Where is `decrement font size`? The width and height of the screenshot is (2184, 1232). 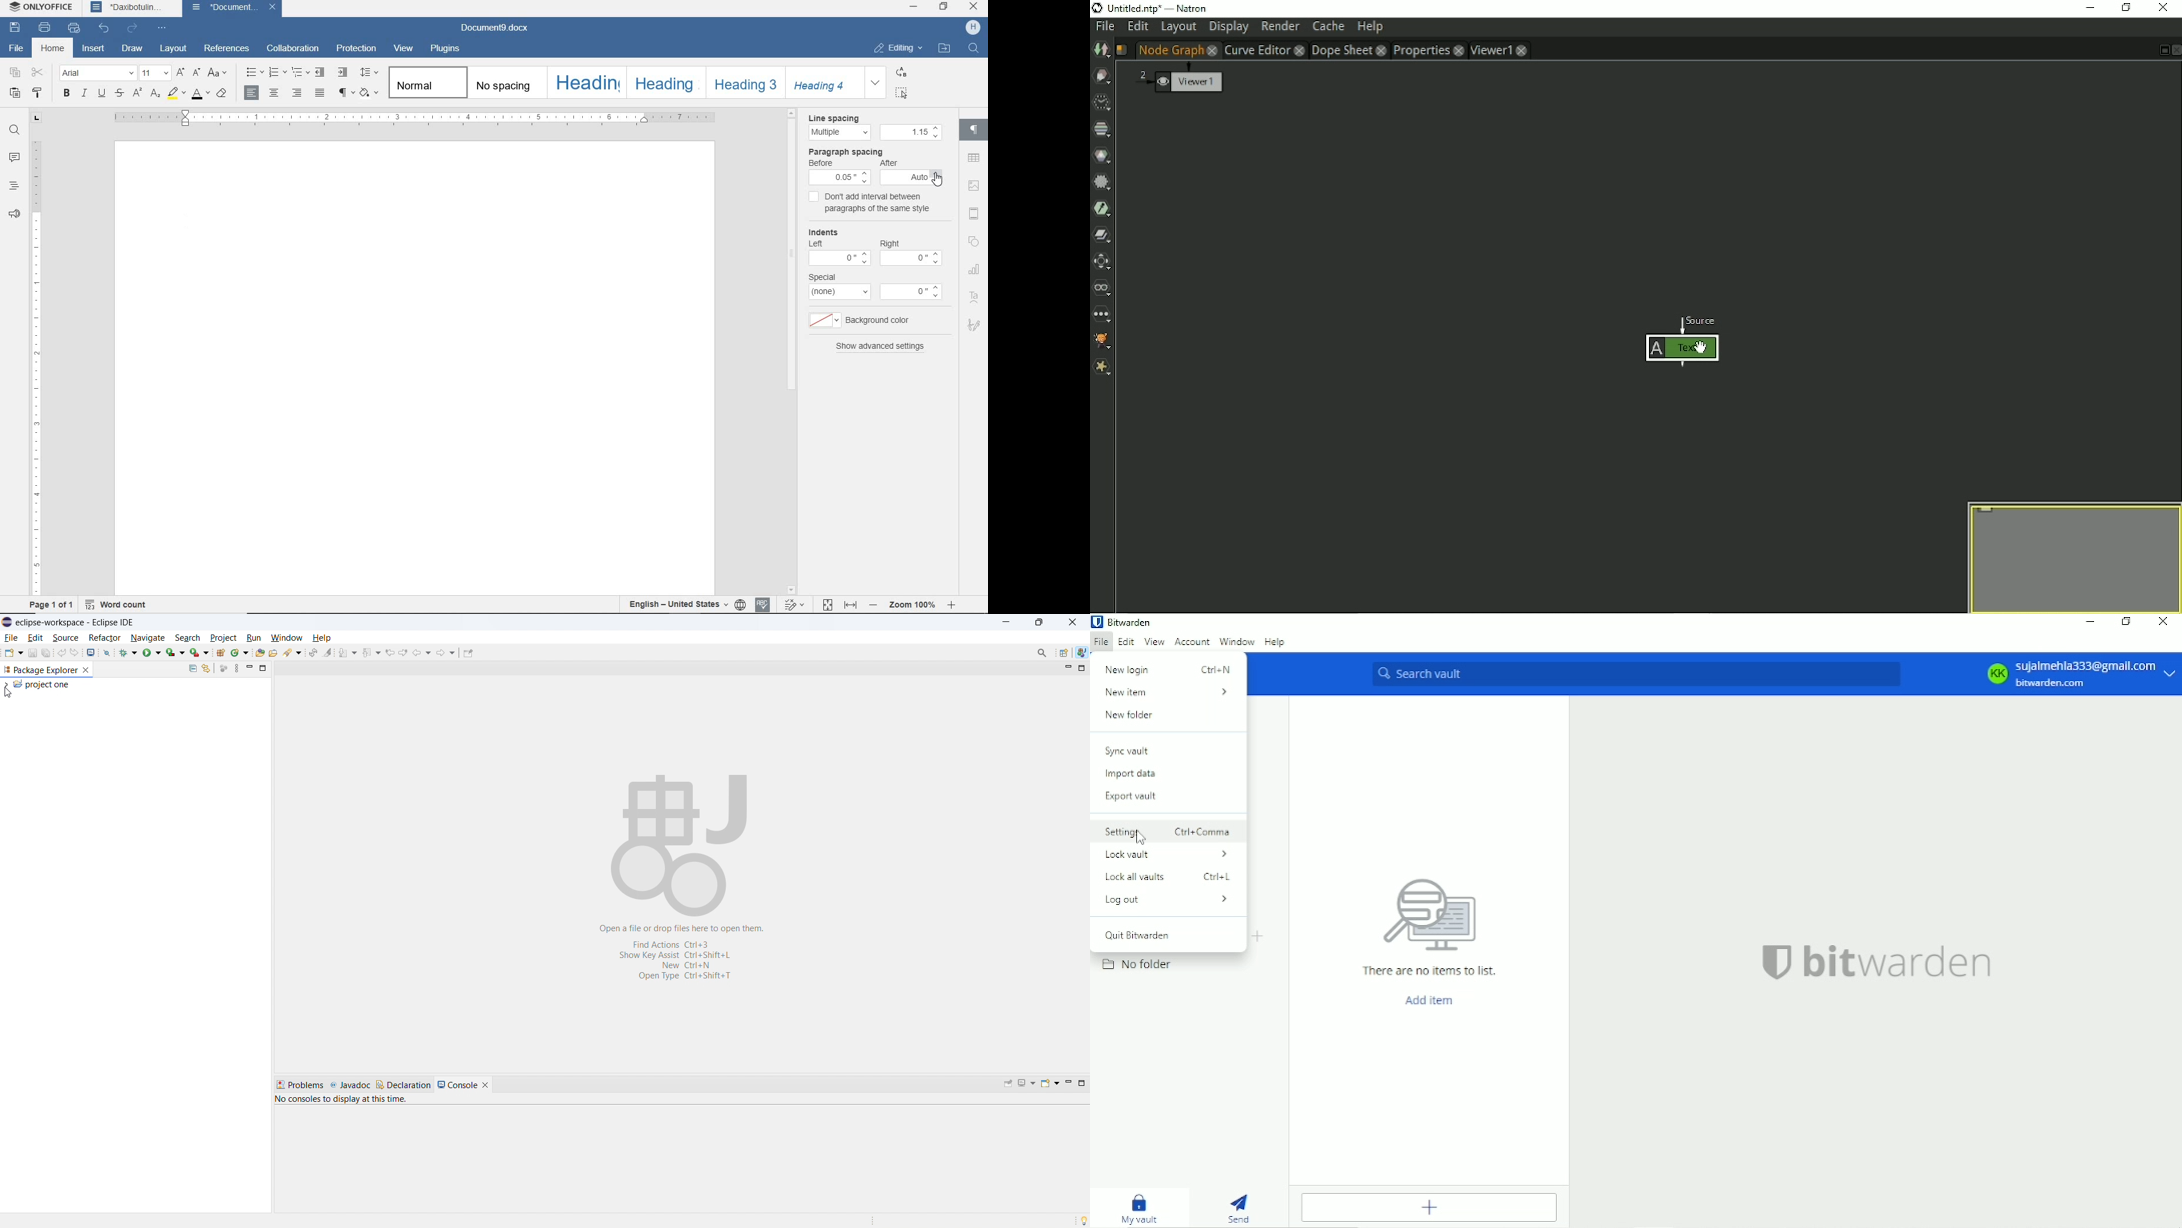 decrement font size is located at coordinates (197, 73).